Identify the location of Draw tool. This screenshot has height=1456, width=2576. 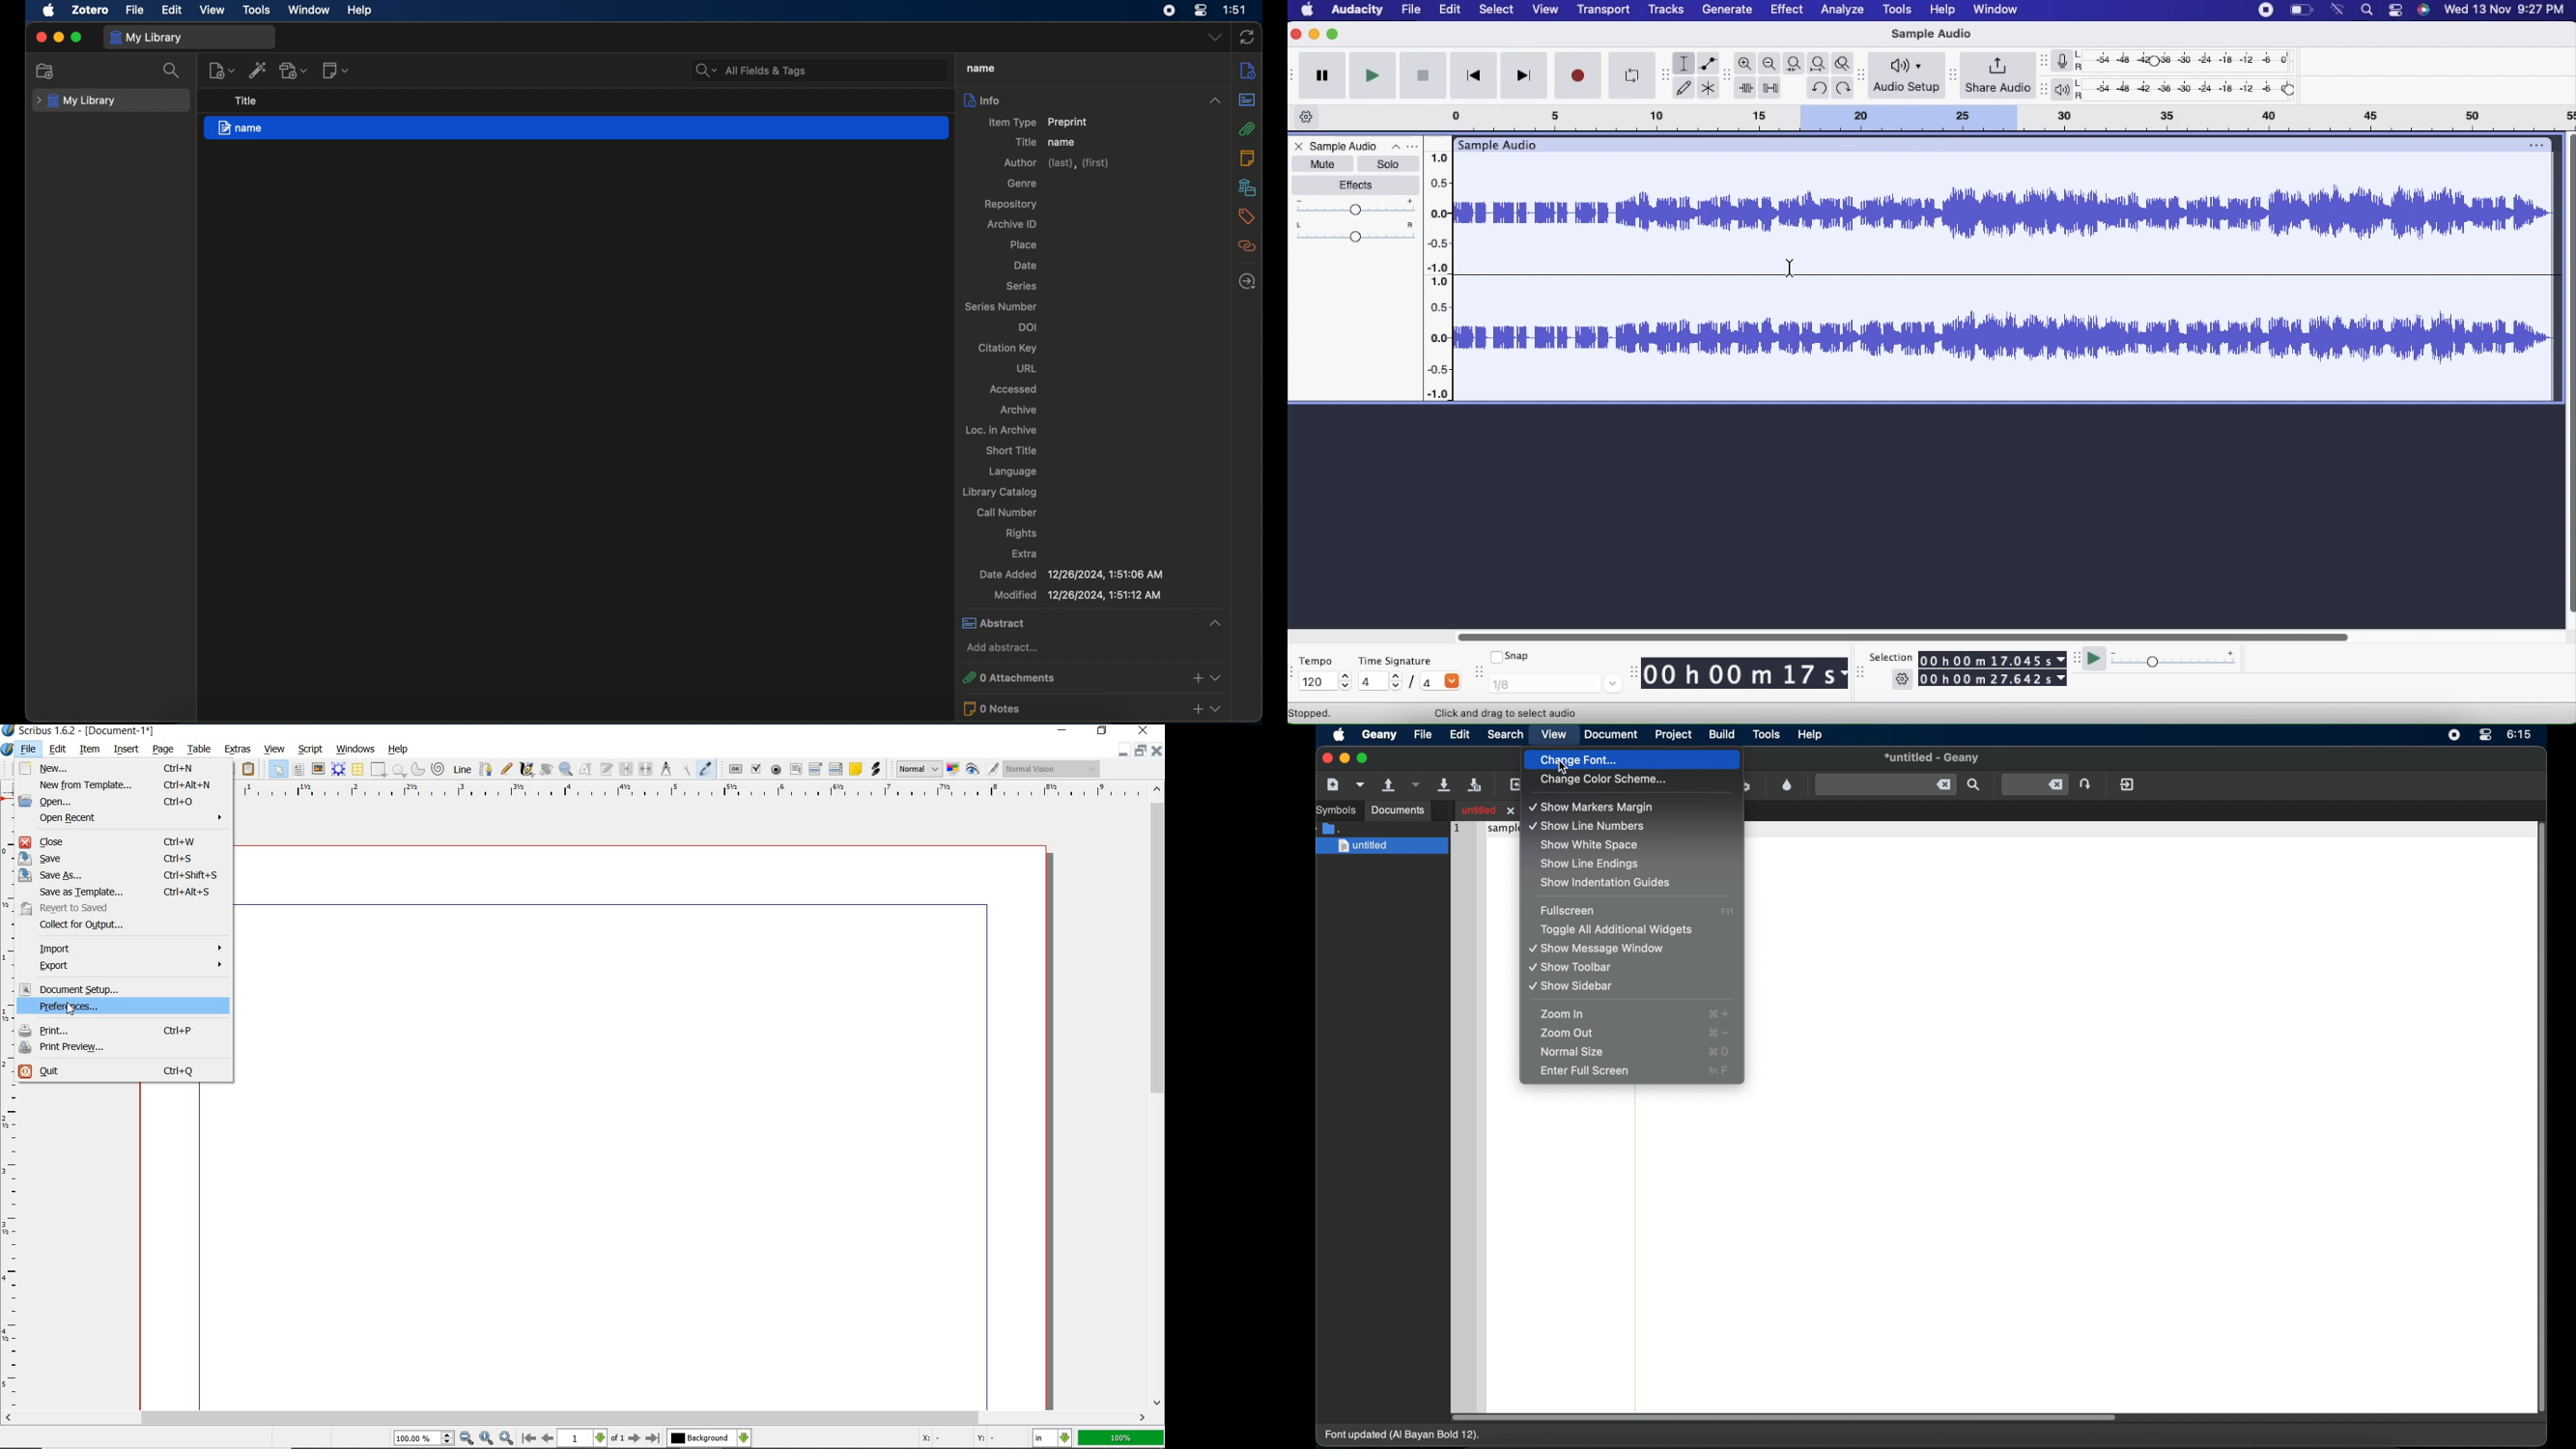
(1684, 87).